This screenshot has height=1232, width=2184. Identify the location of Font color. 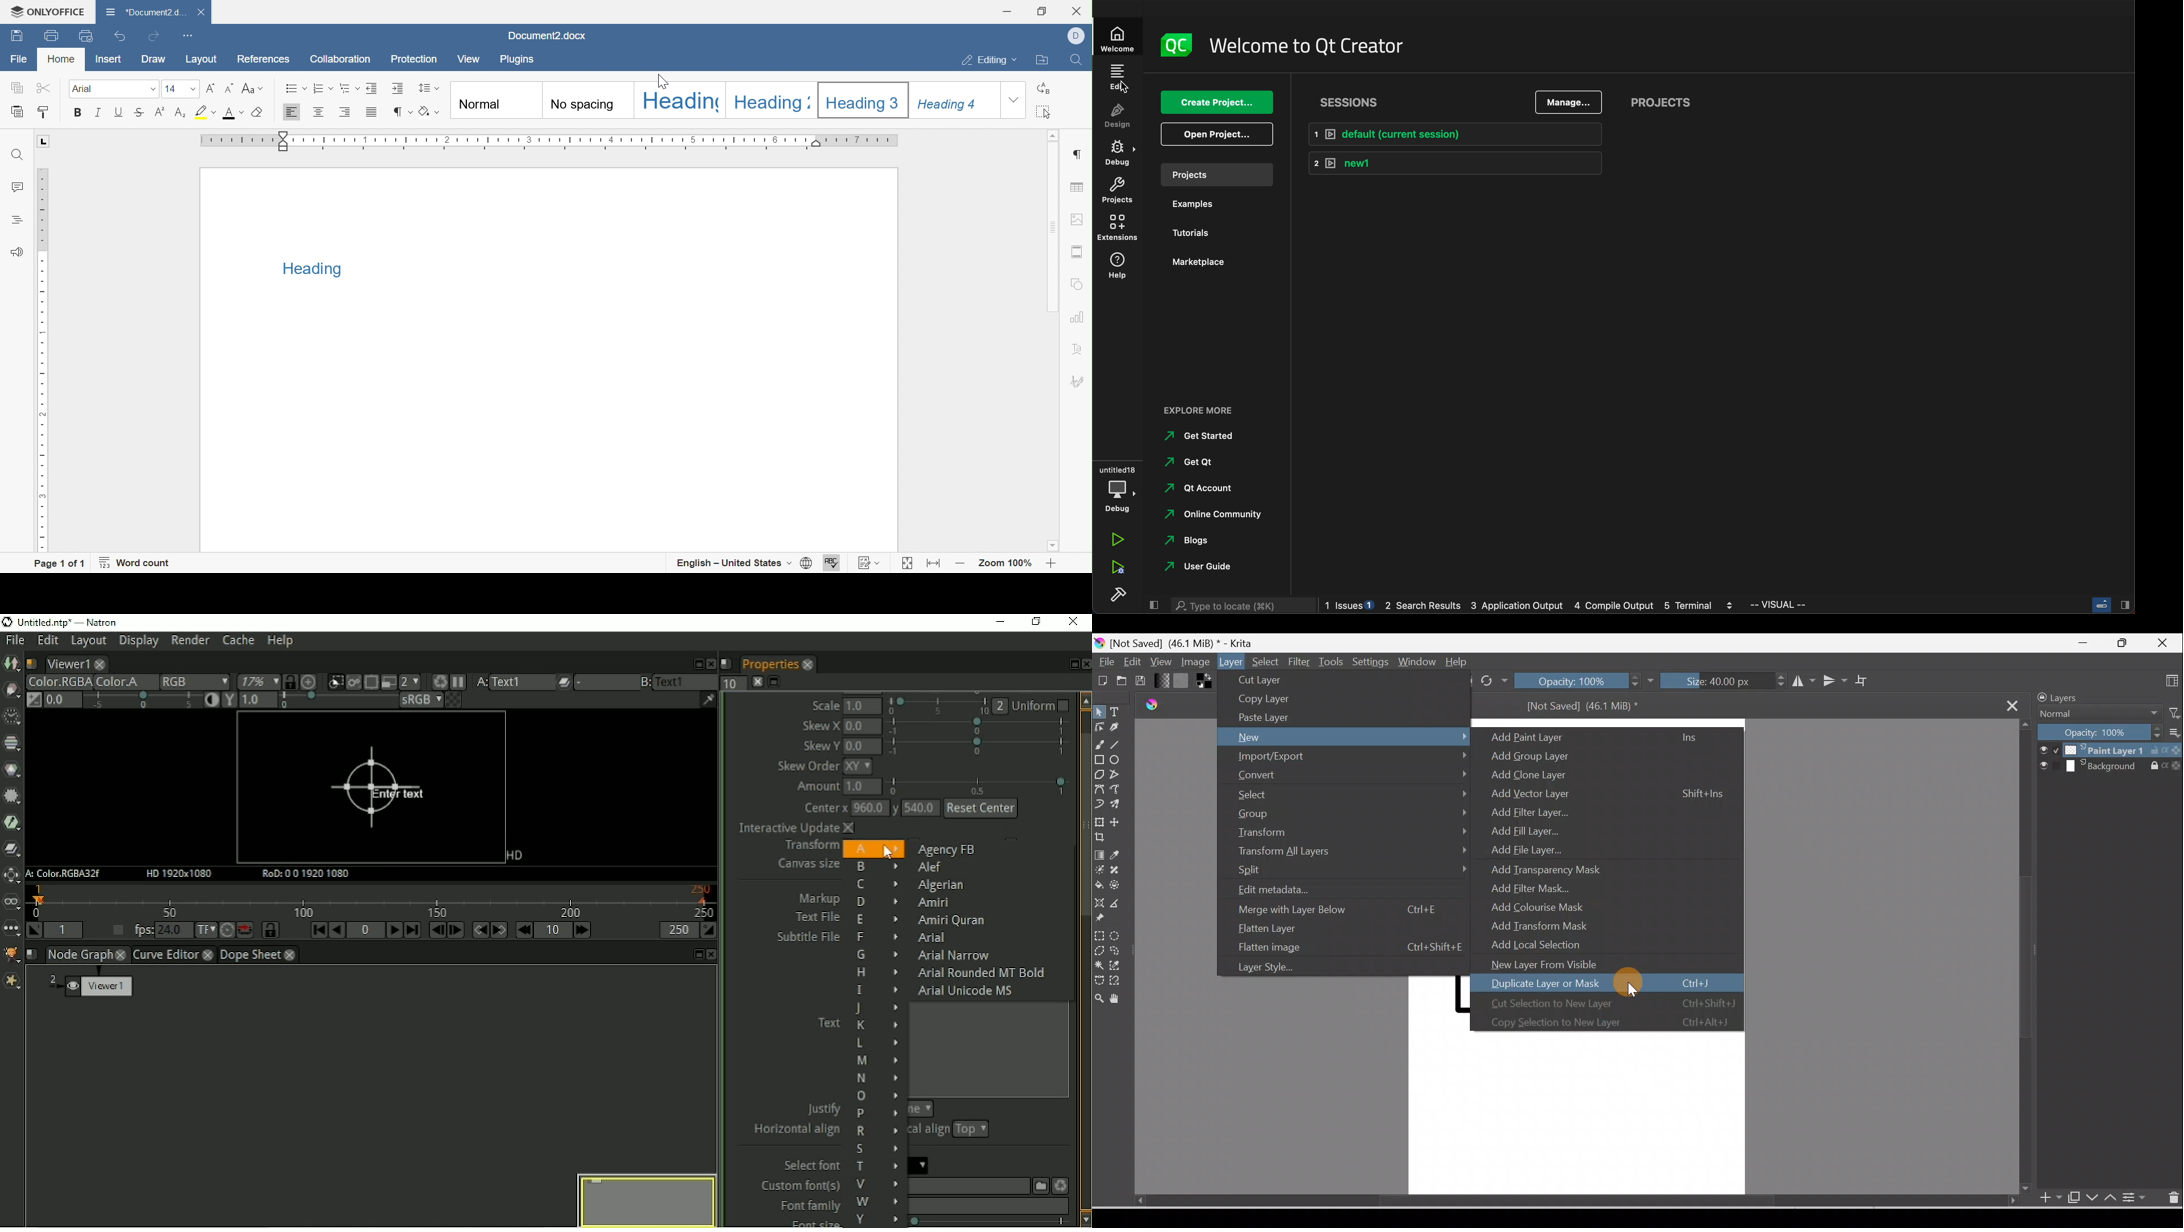
(231, 113).